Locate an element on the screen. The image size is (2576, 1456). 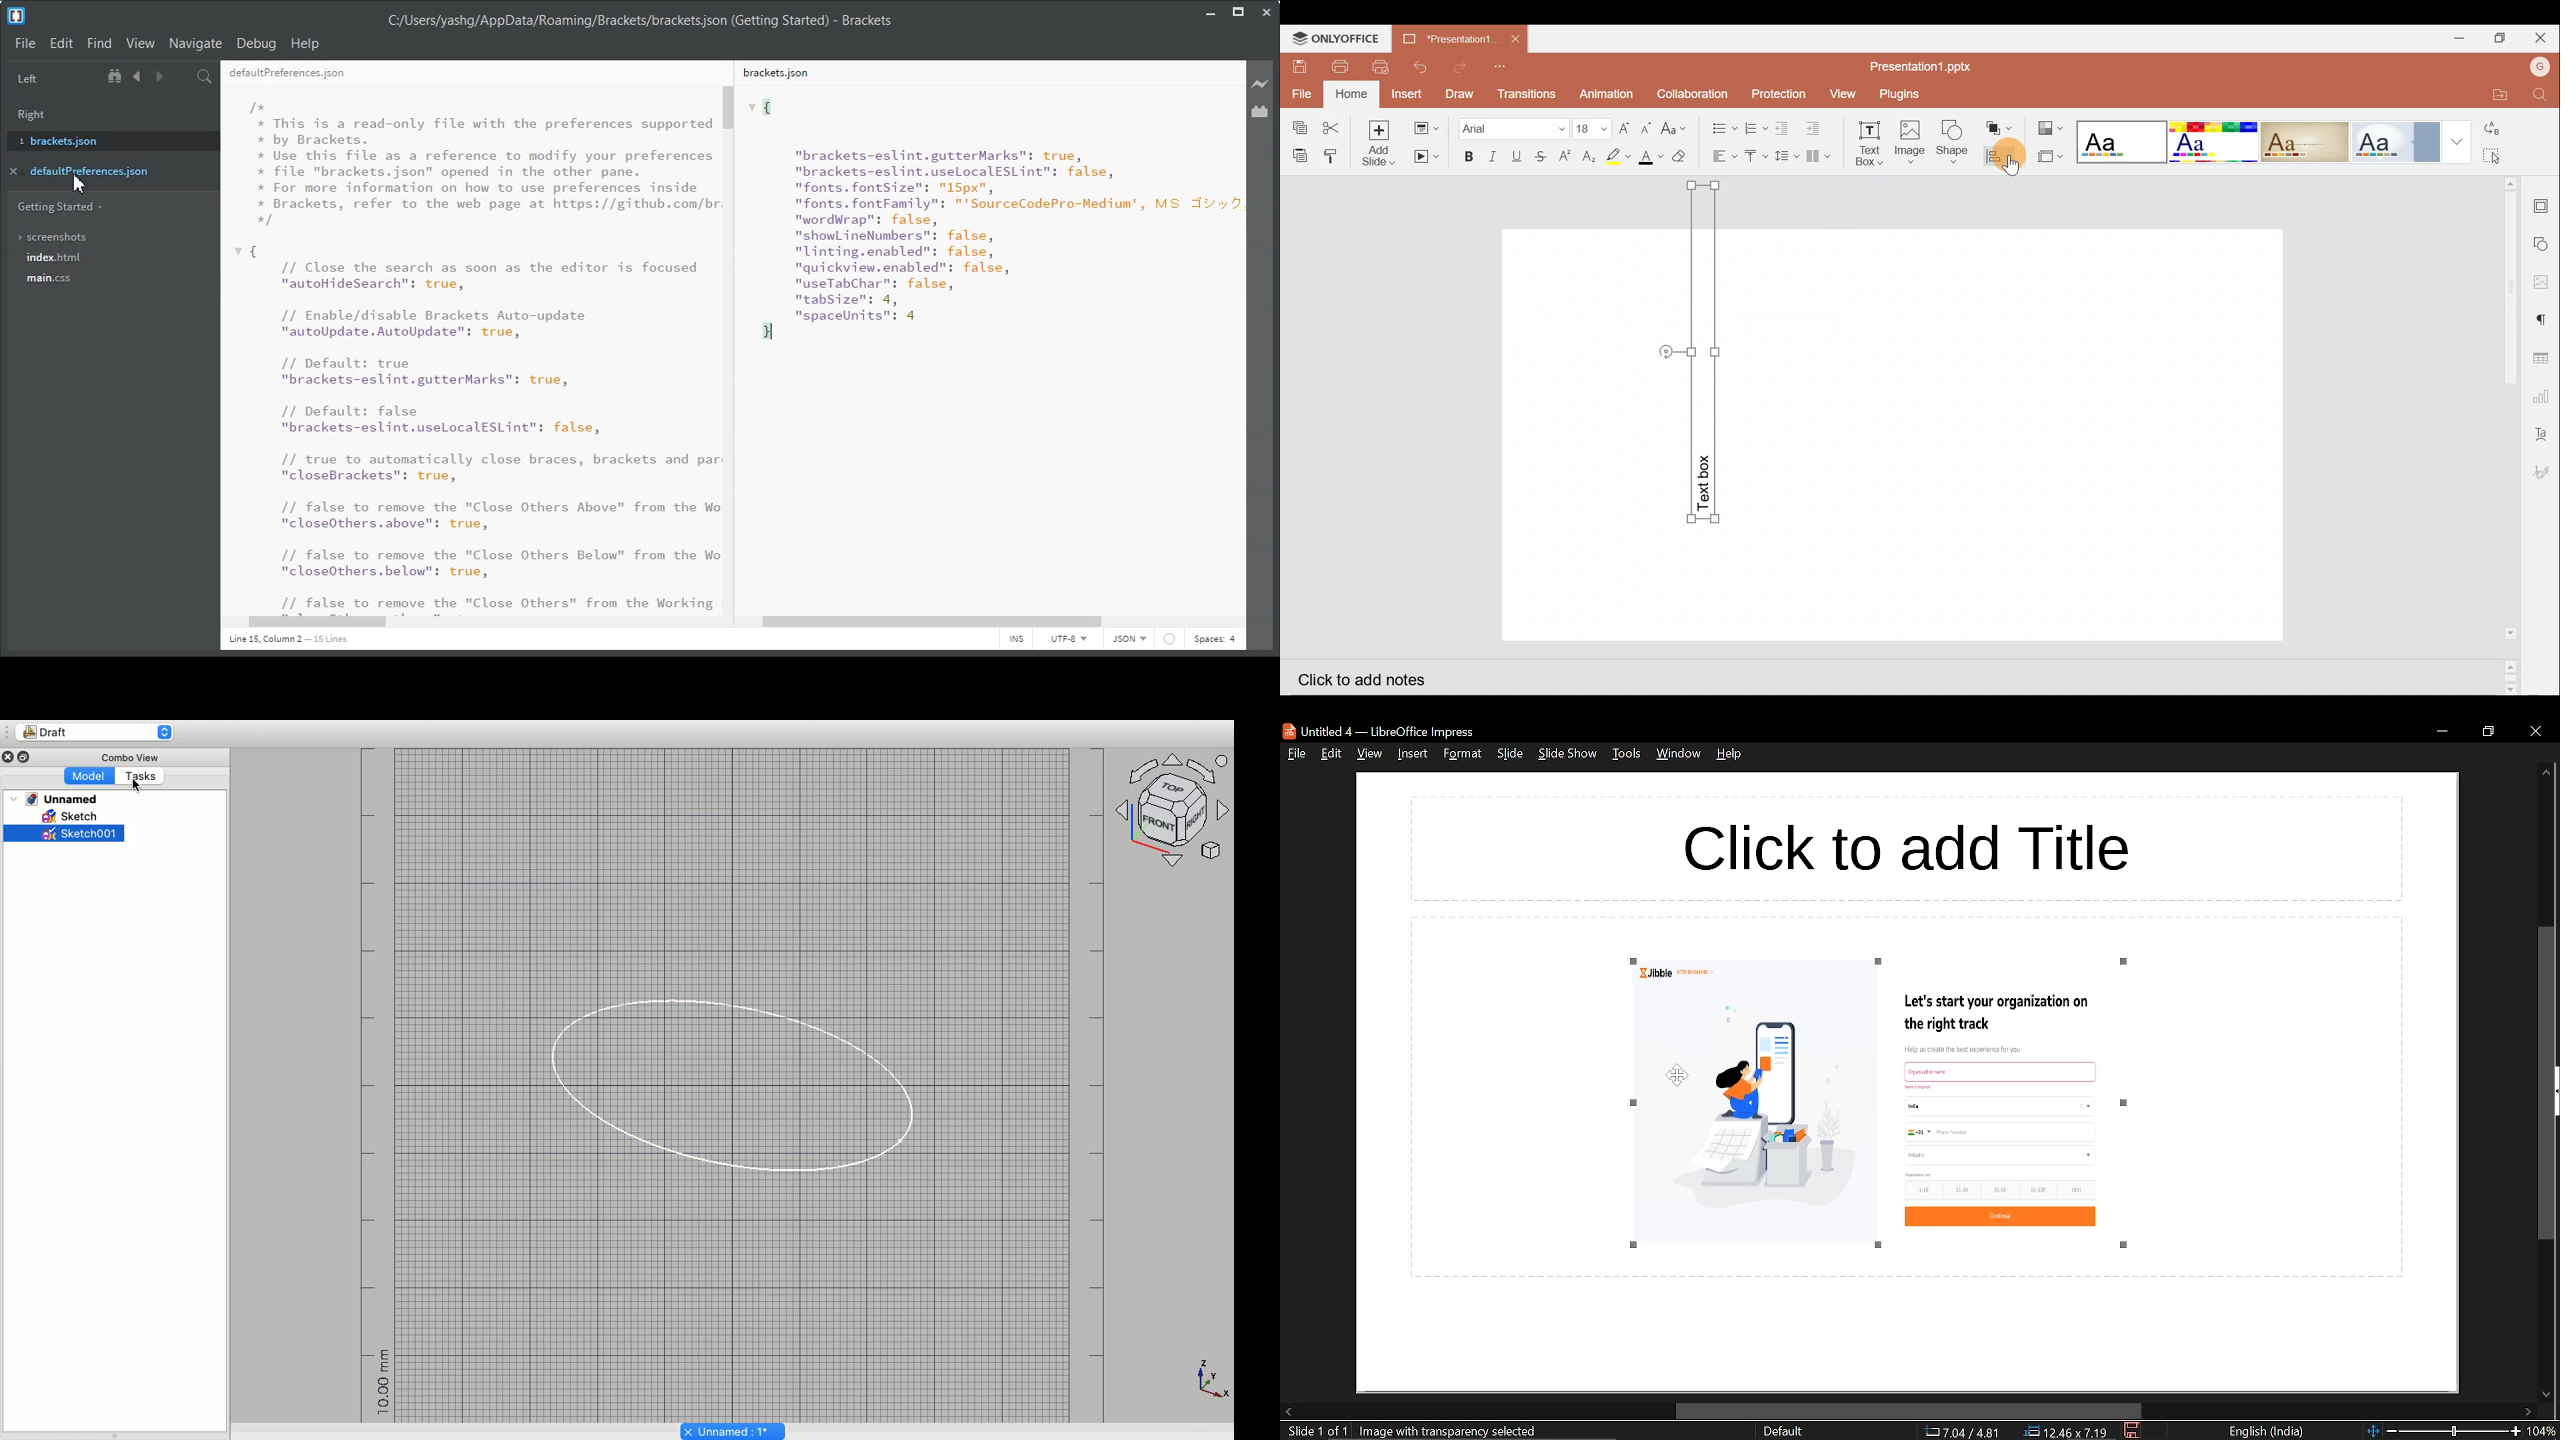
defaultpreferences.json is located at coordinates (101, 171).